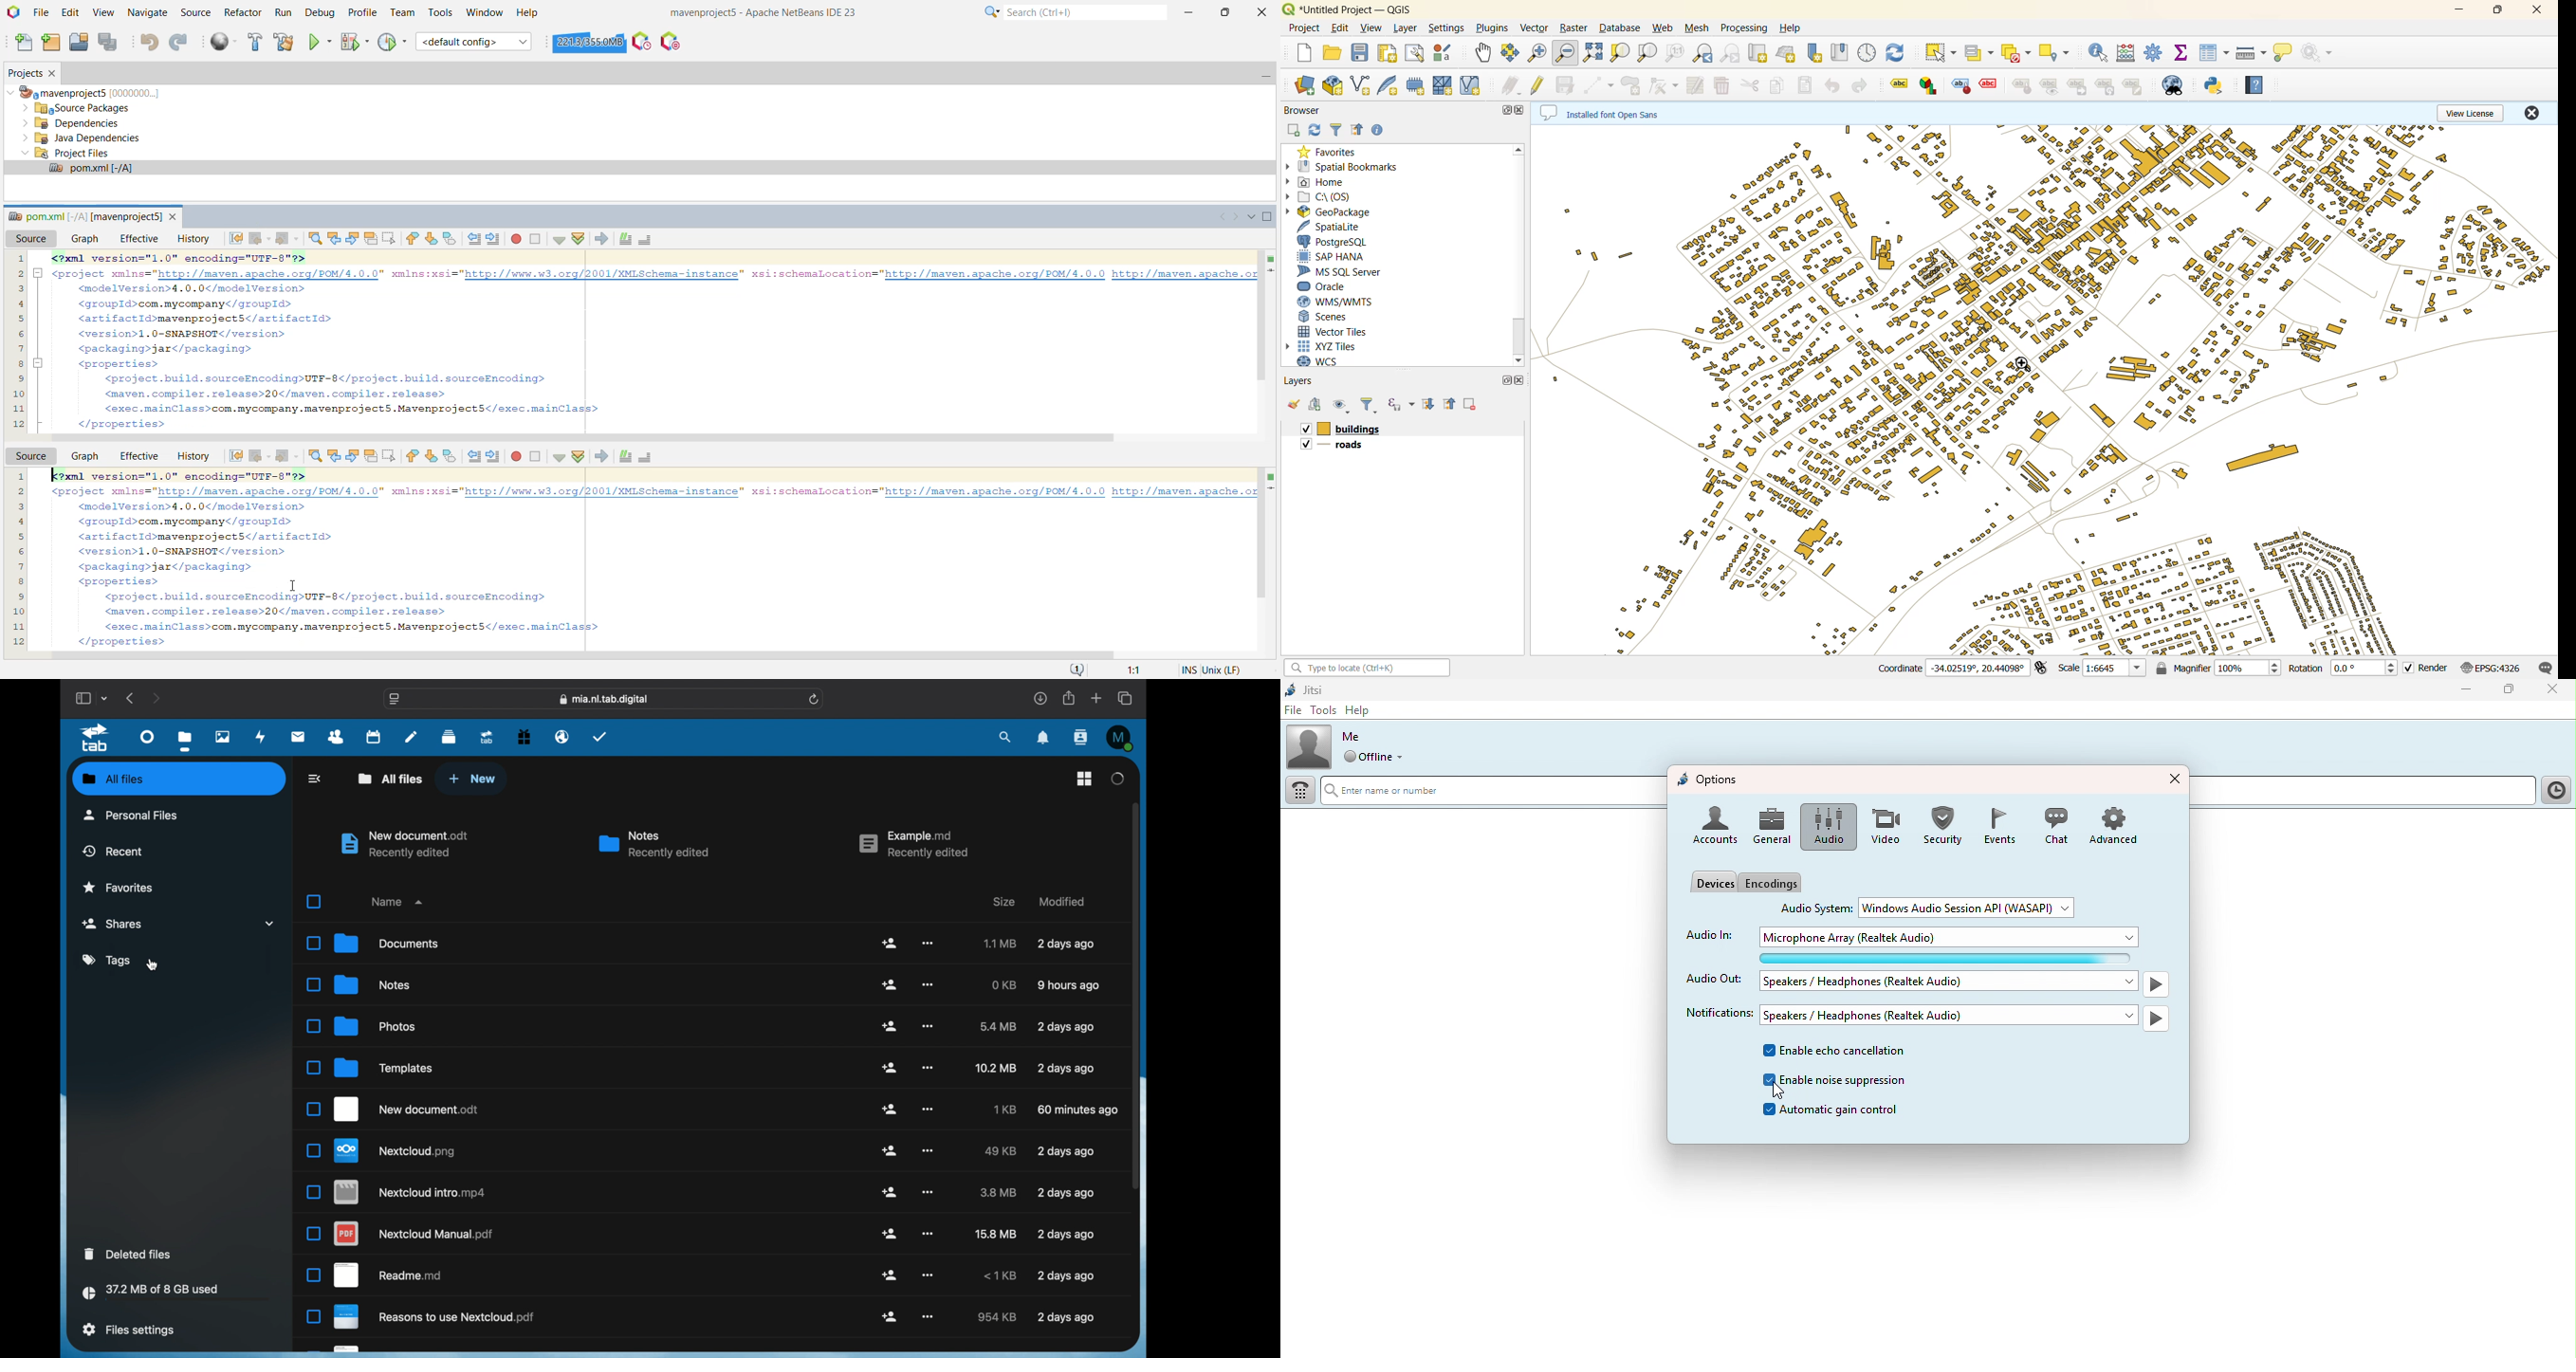 The height and width of the screenshot is (1372, 2576). I want to click on Run Project, so click(320, 42).